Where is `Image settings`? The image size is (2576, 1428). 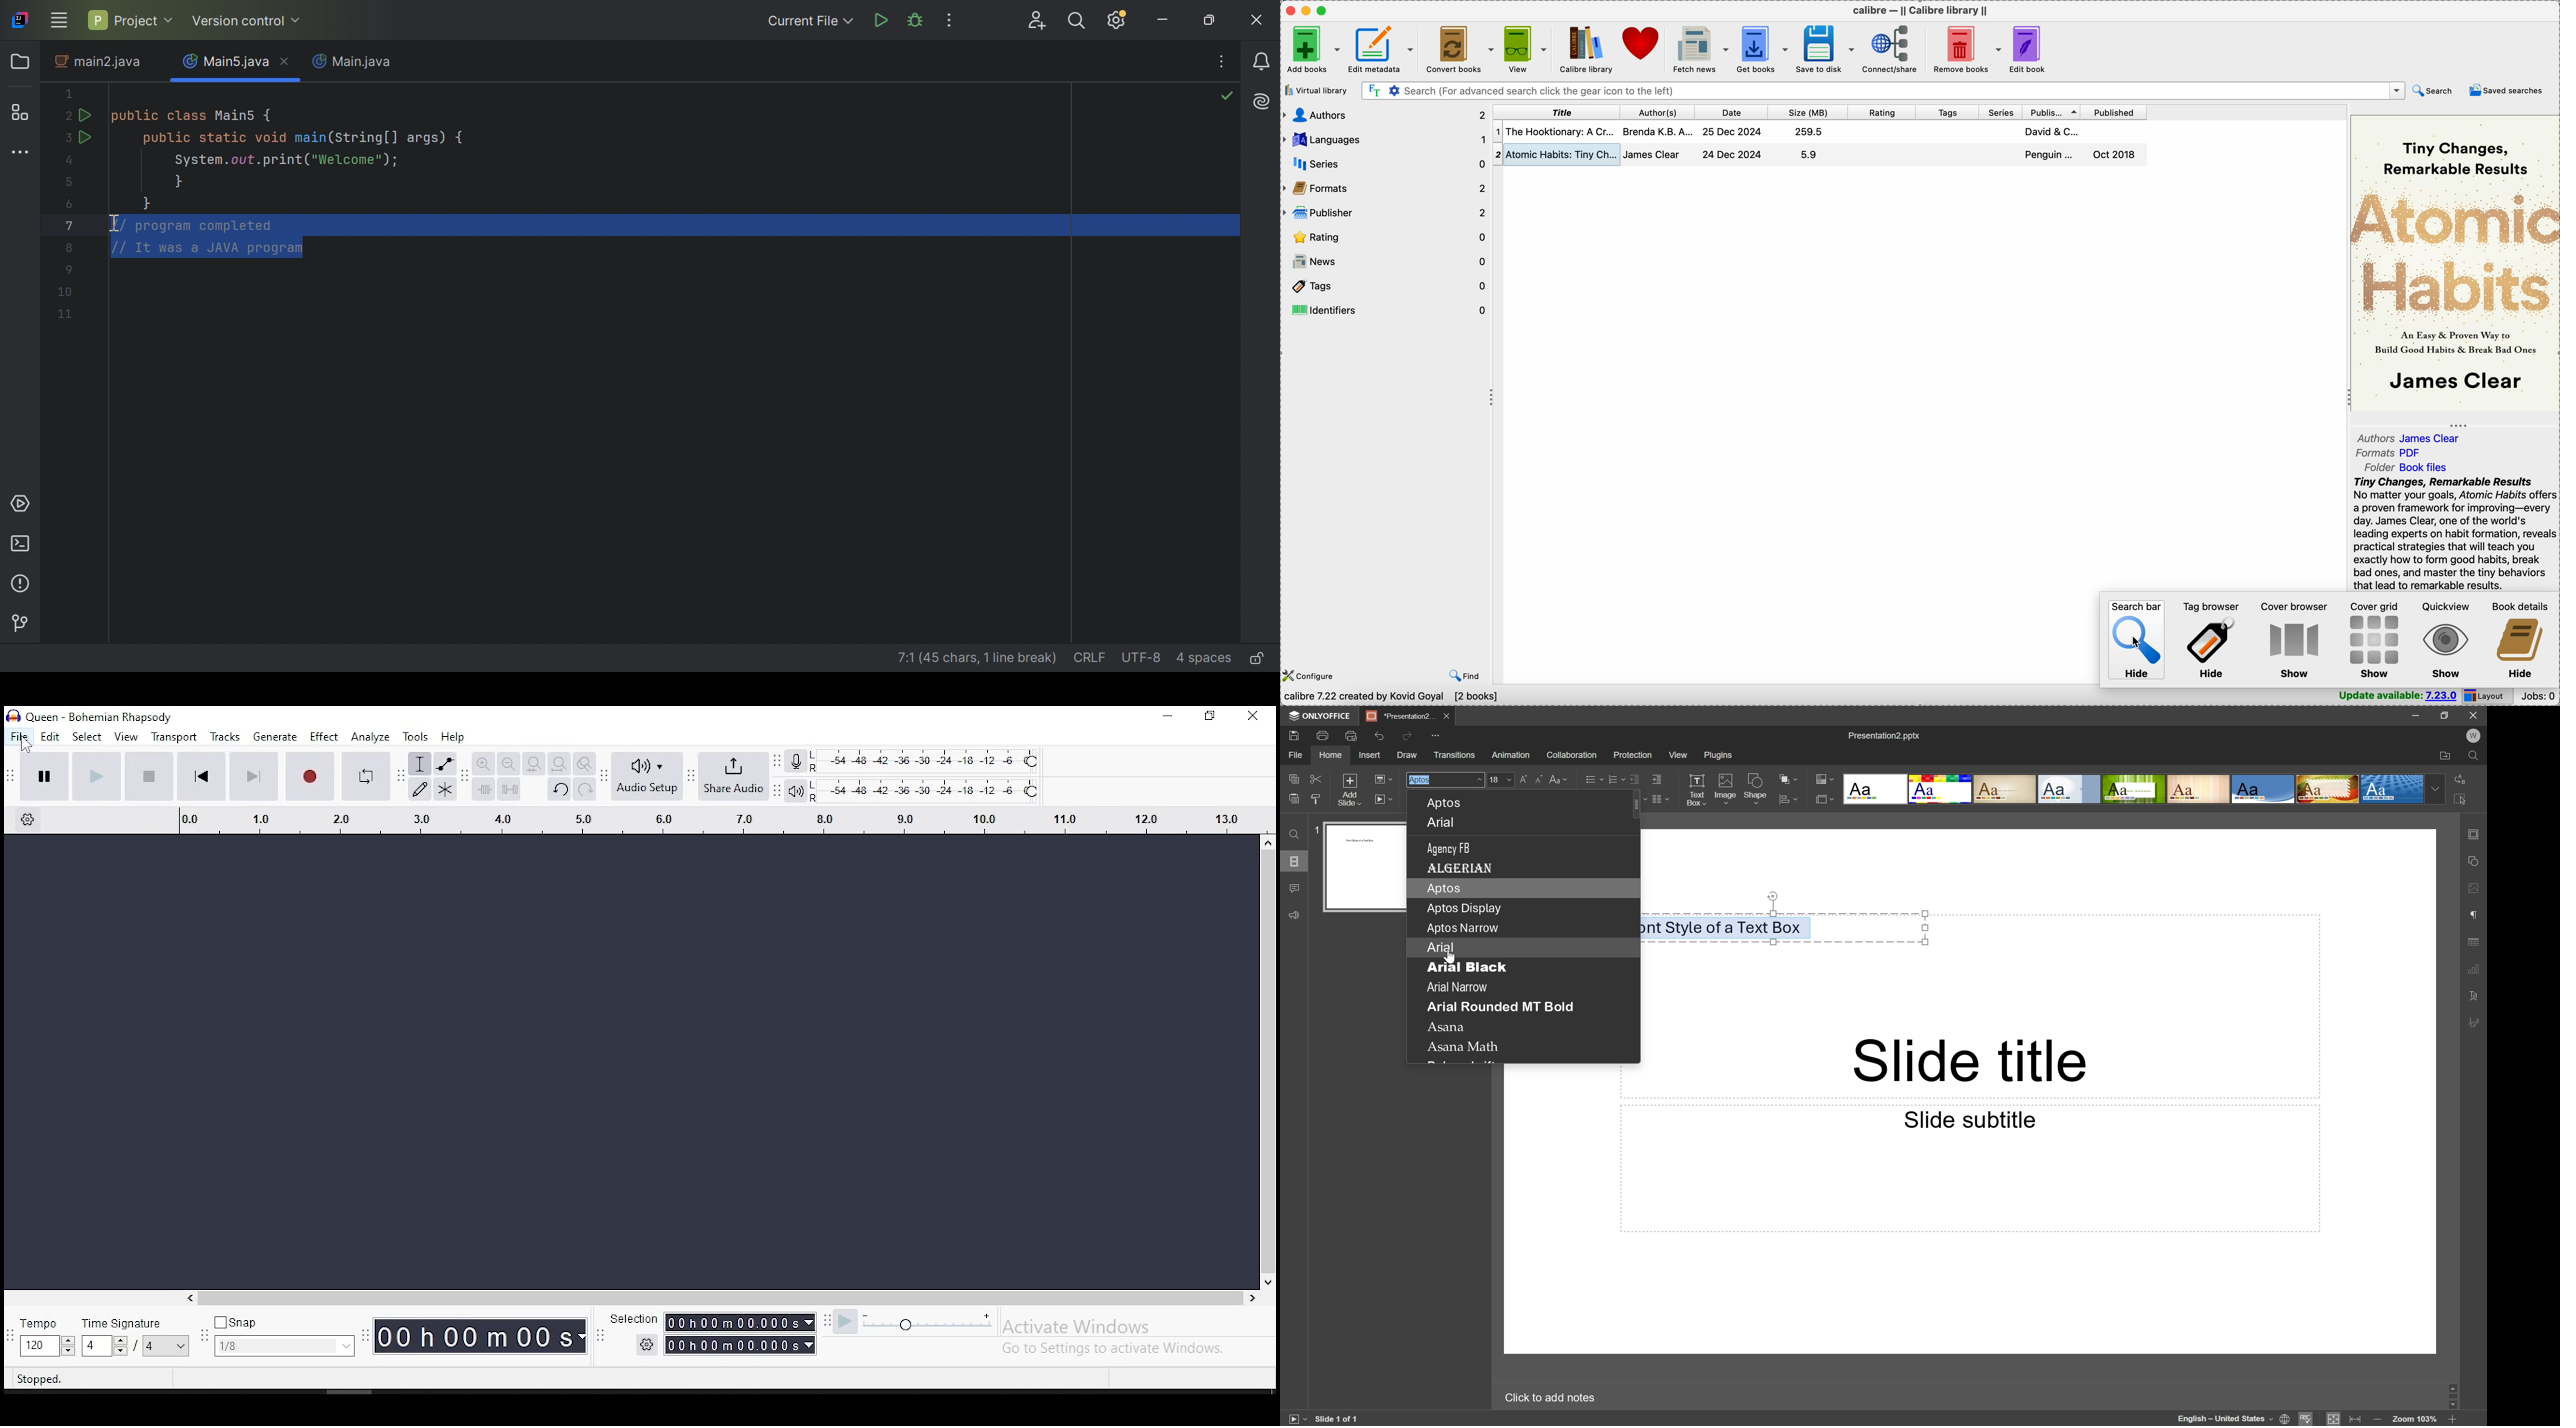 Image settings is located at coordinates (2477, 887).